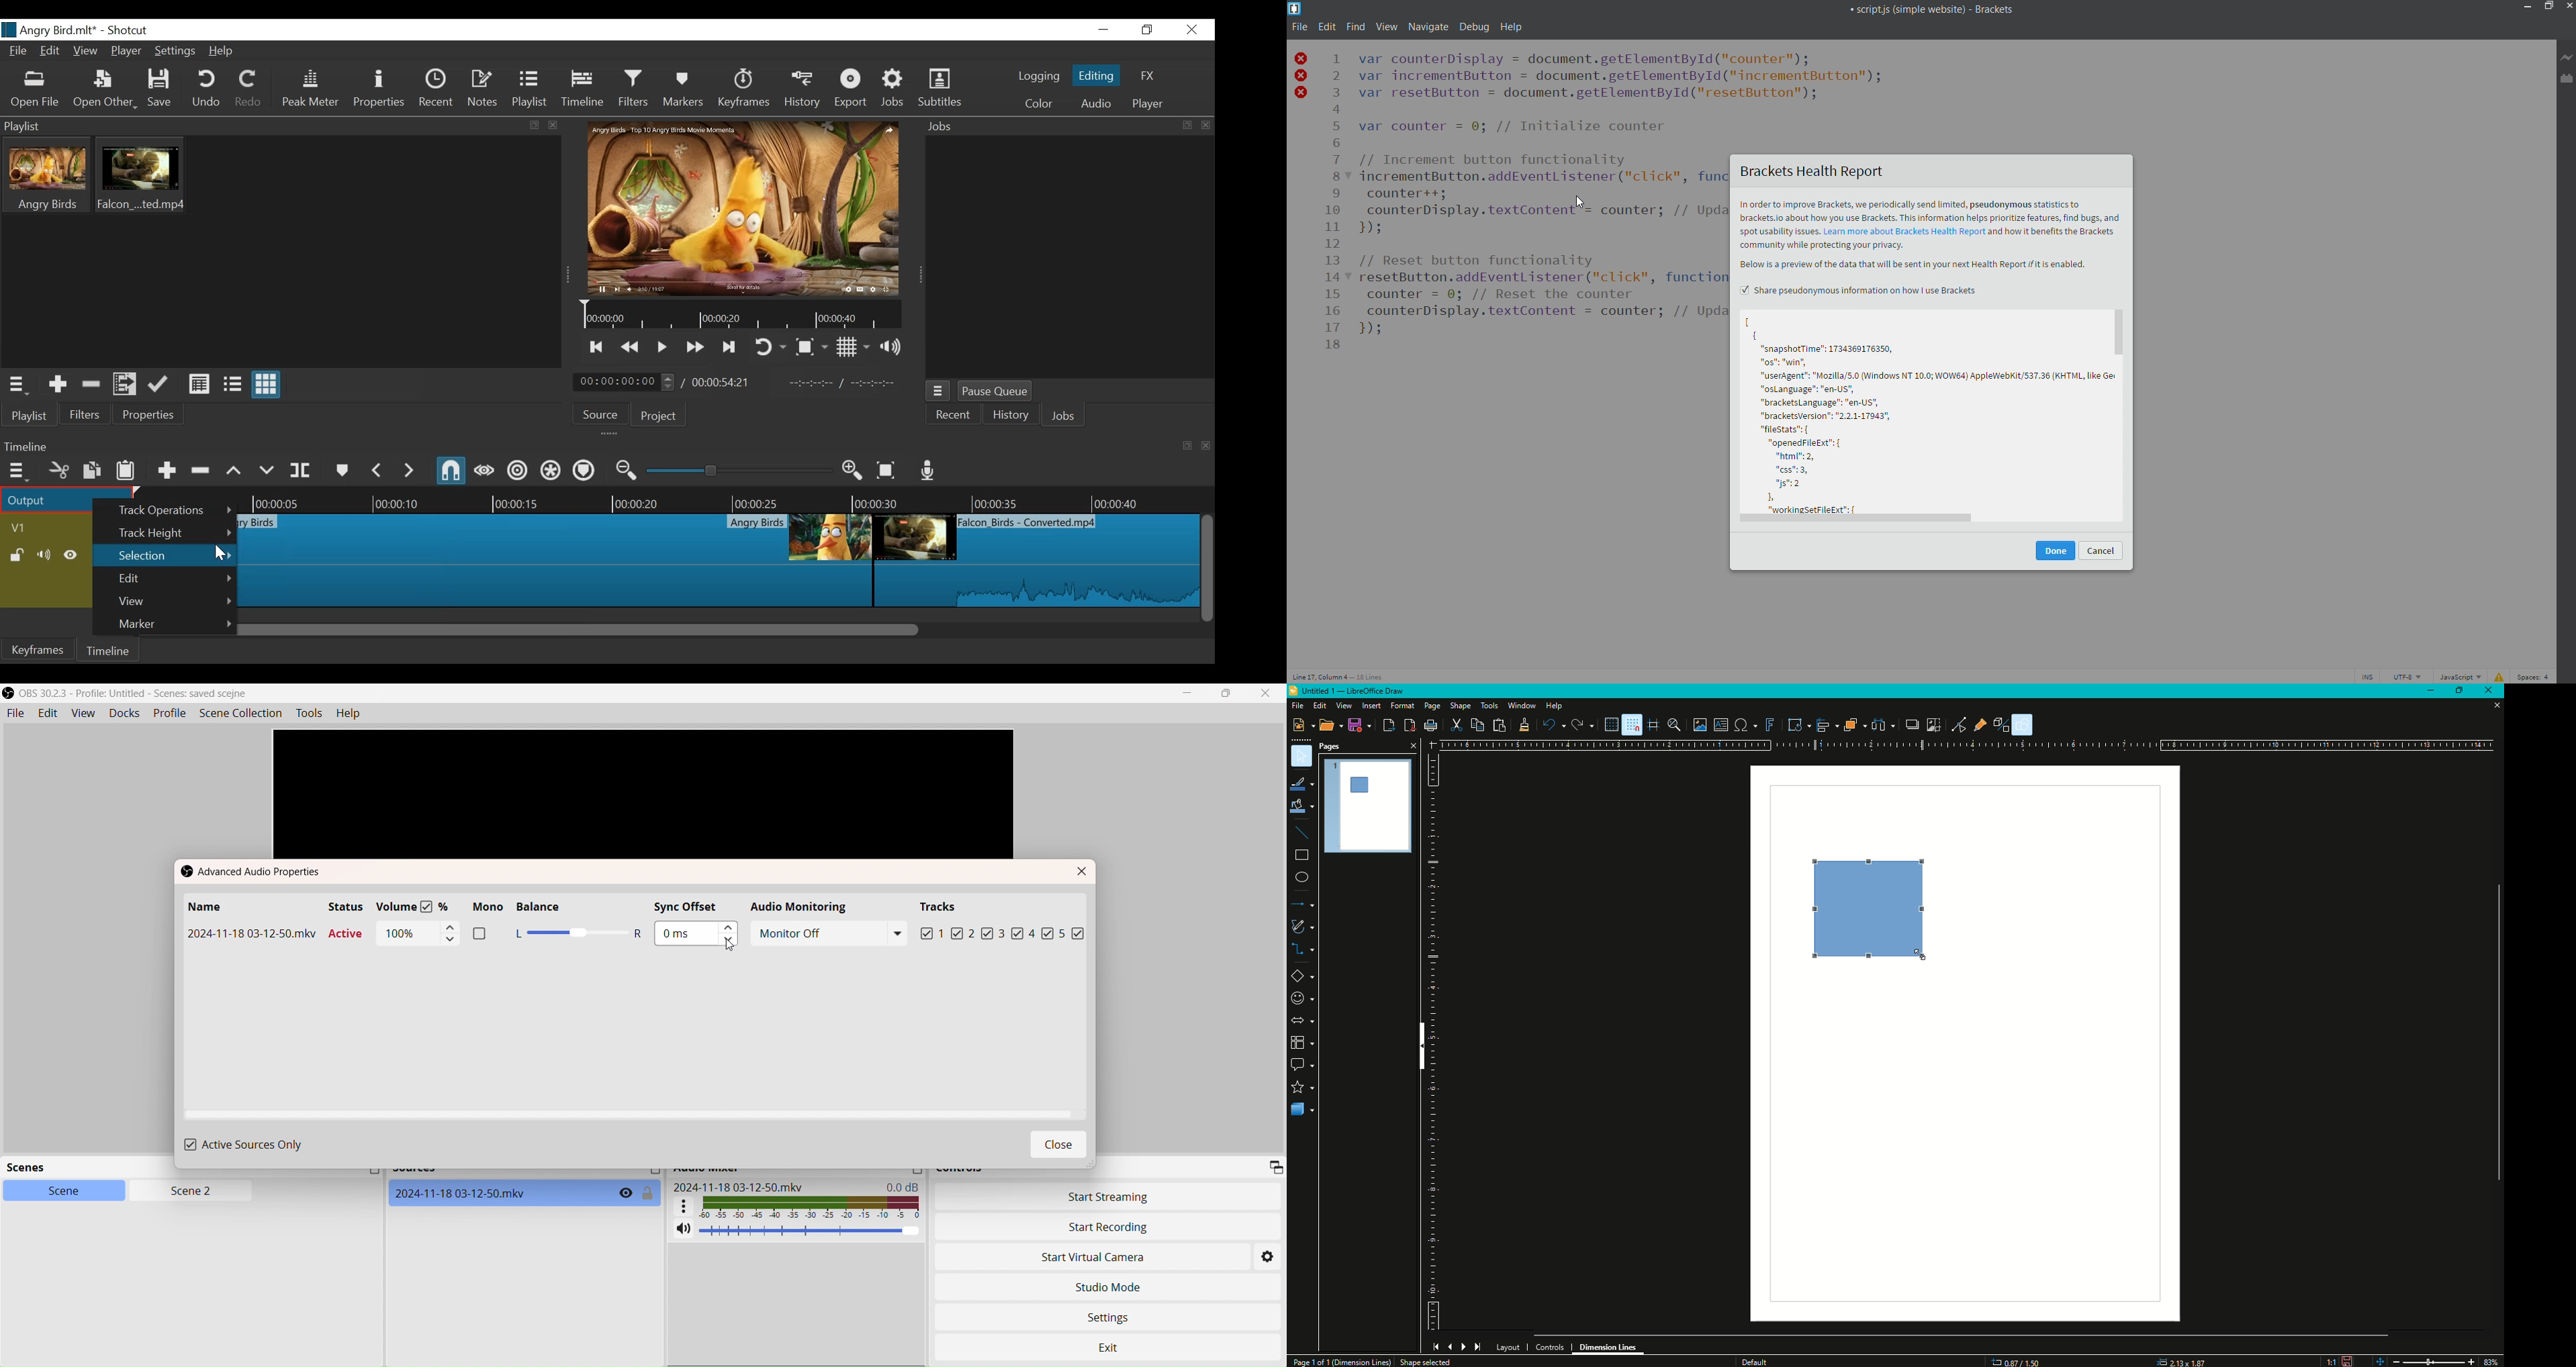 The width and height of the screenshot is (2576, 1372). I want to click on Profile, so click(170, 713).